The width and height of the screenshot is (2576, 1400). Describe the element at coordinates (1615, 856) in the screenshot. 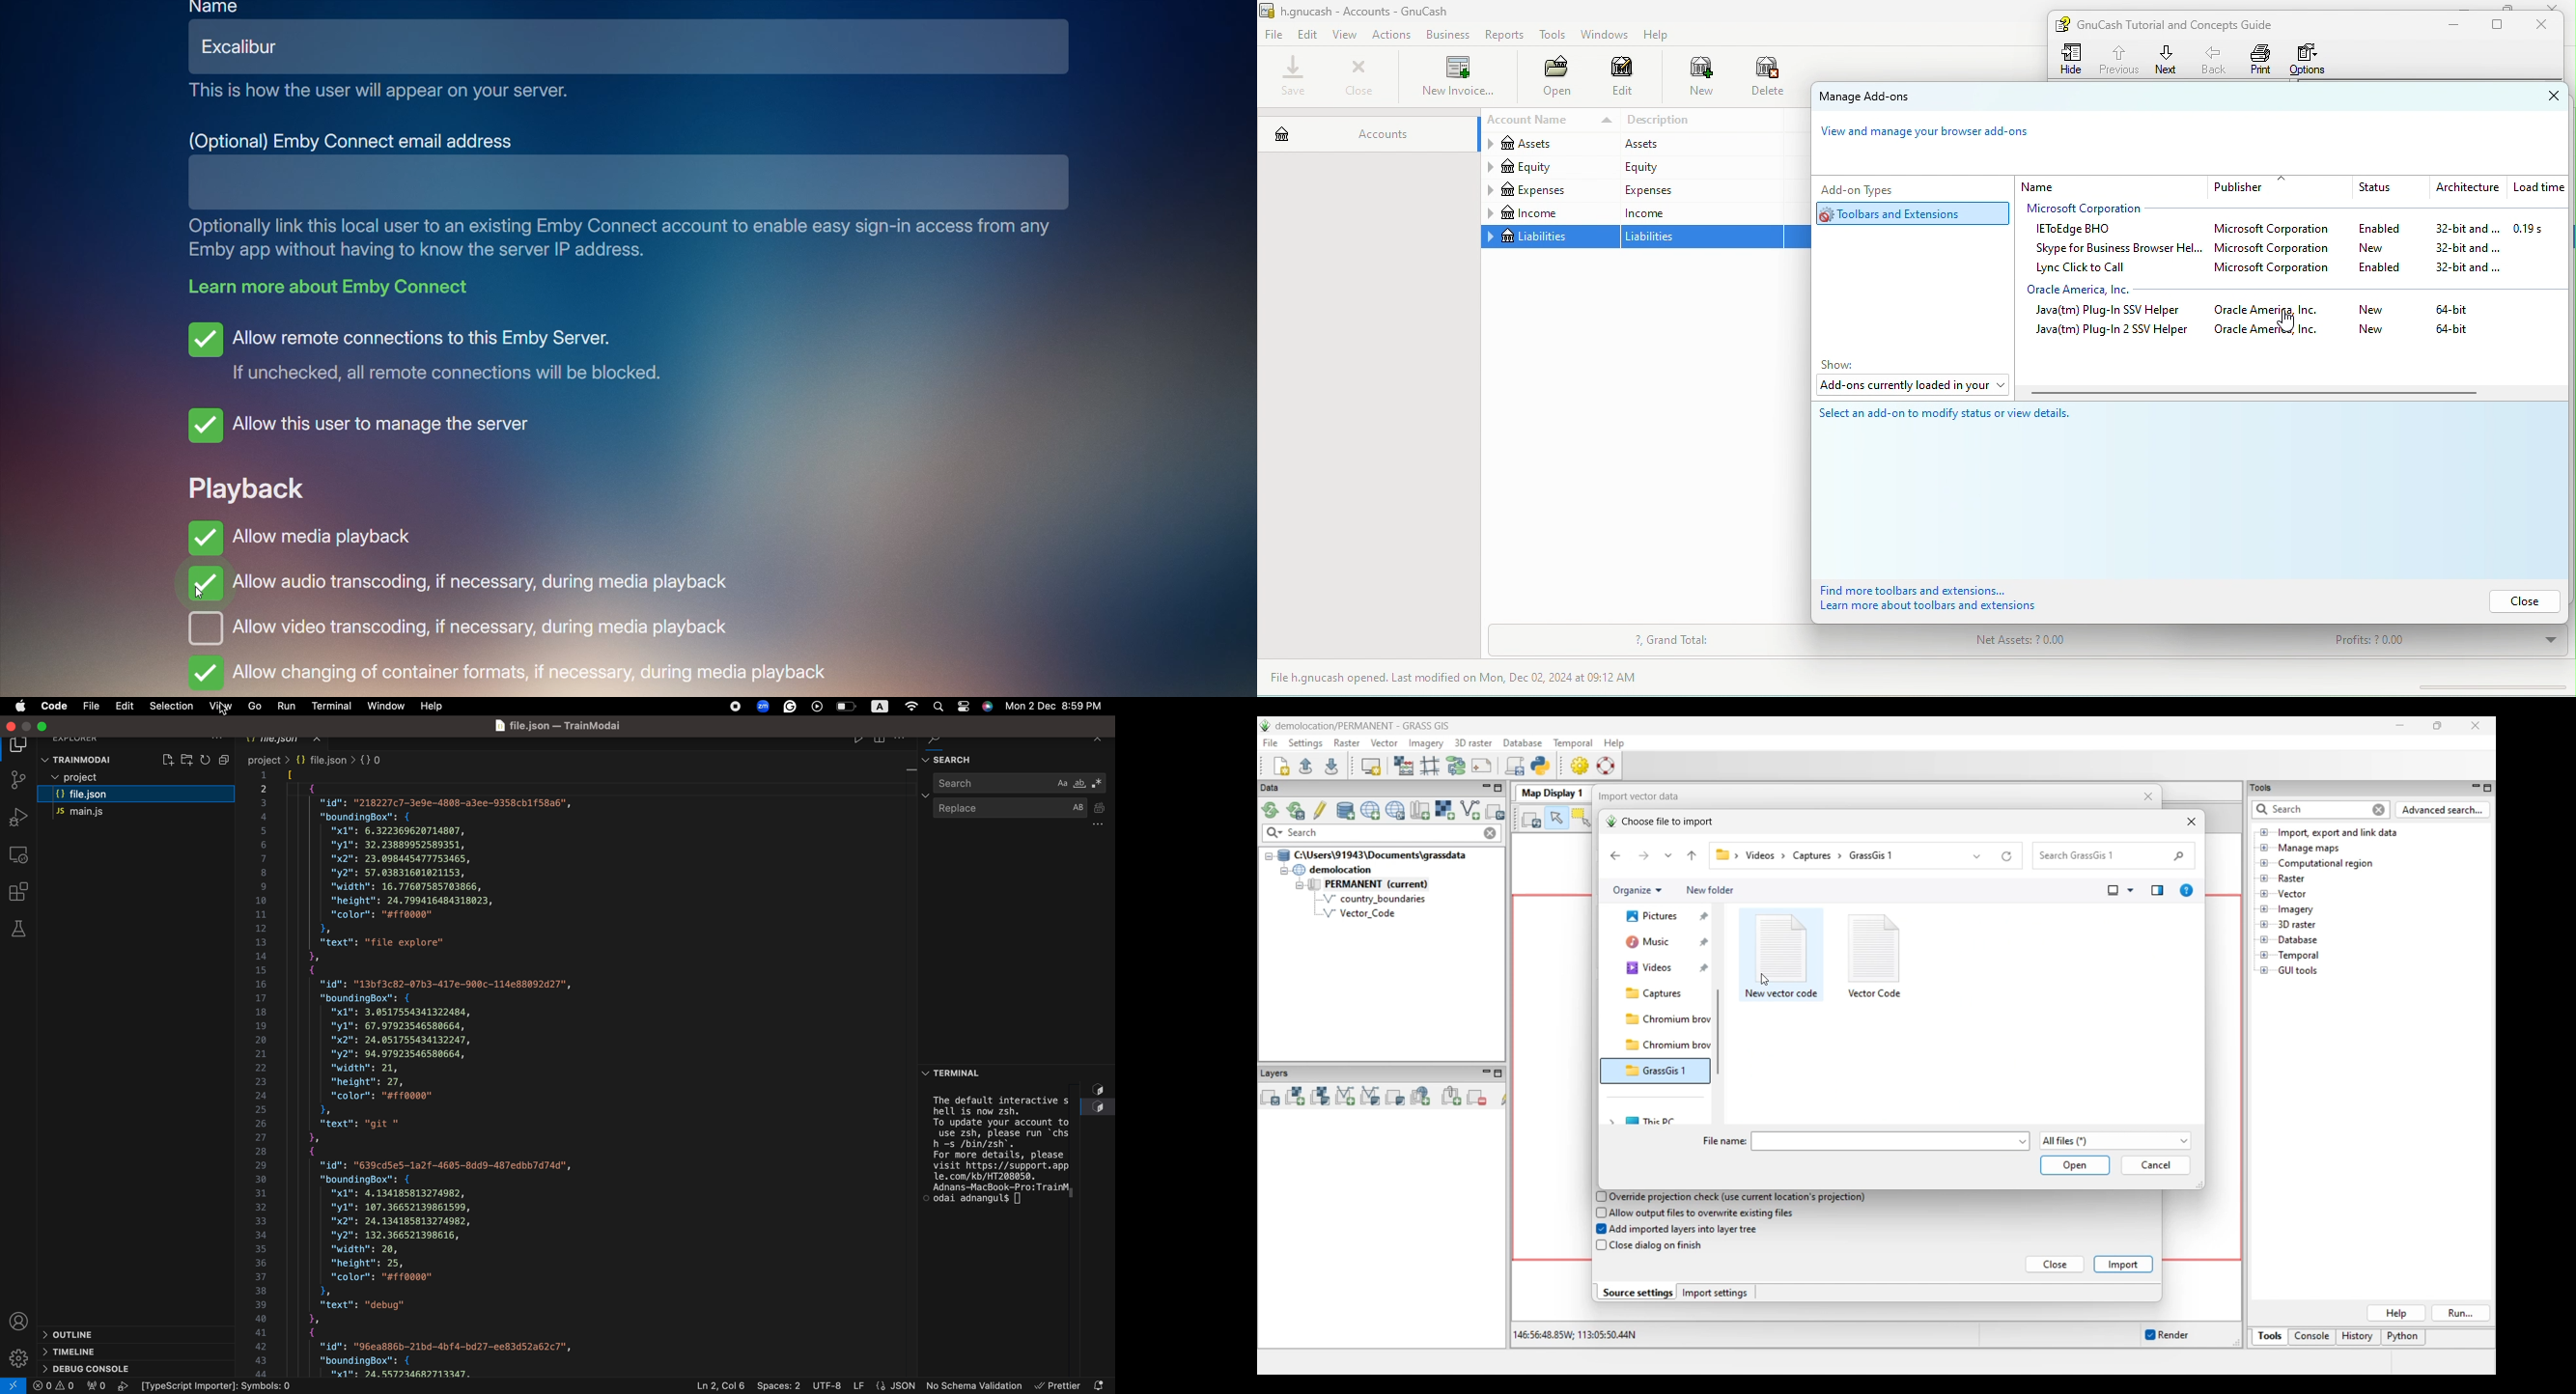

I see `Go back` at that location.